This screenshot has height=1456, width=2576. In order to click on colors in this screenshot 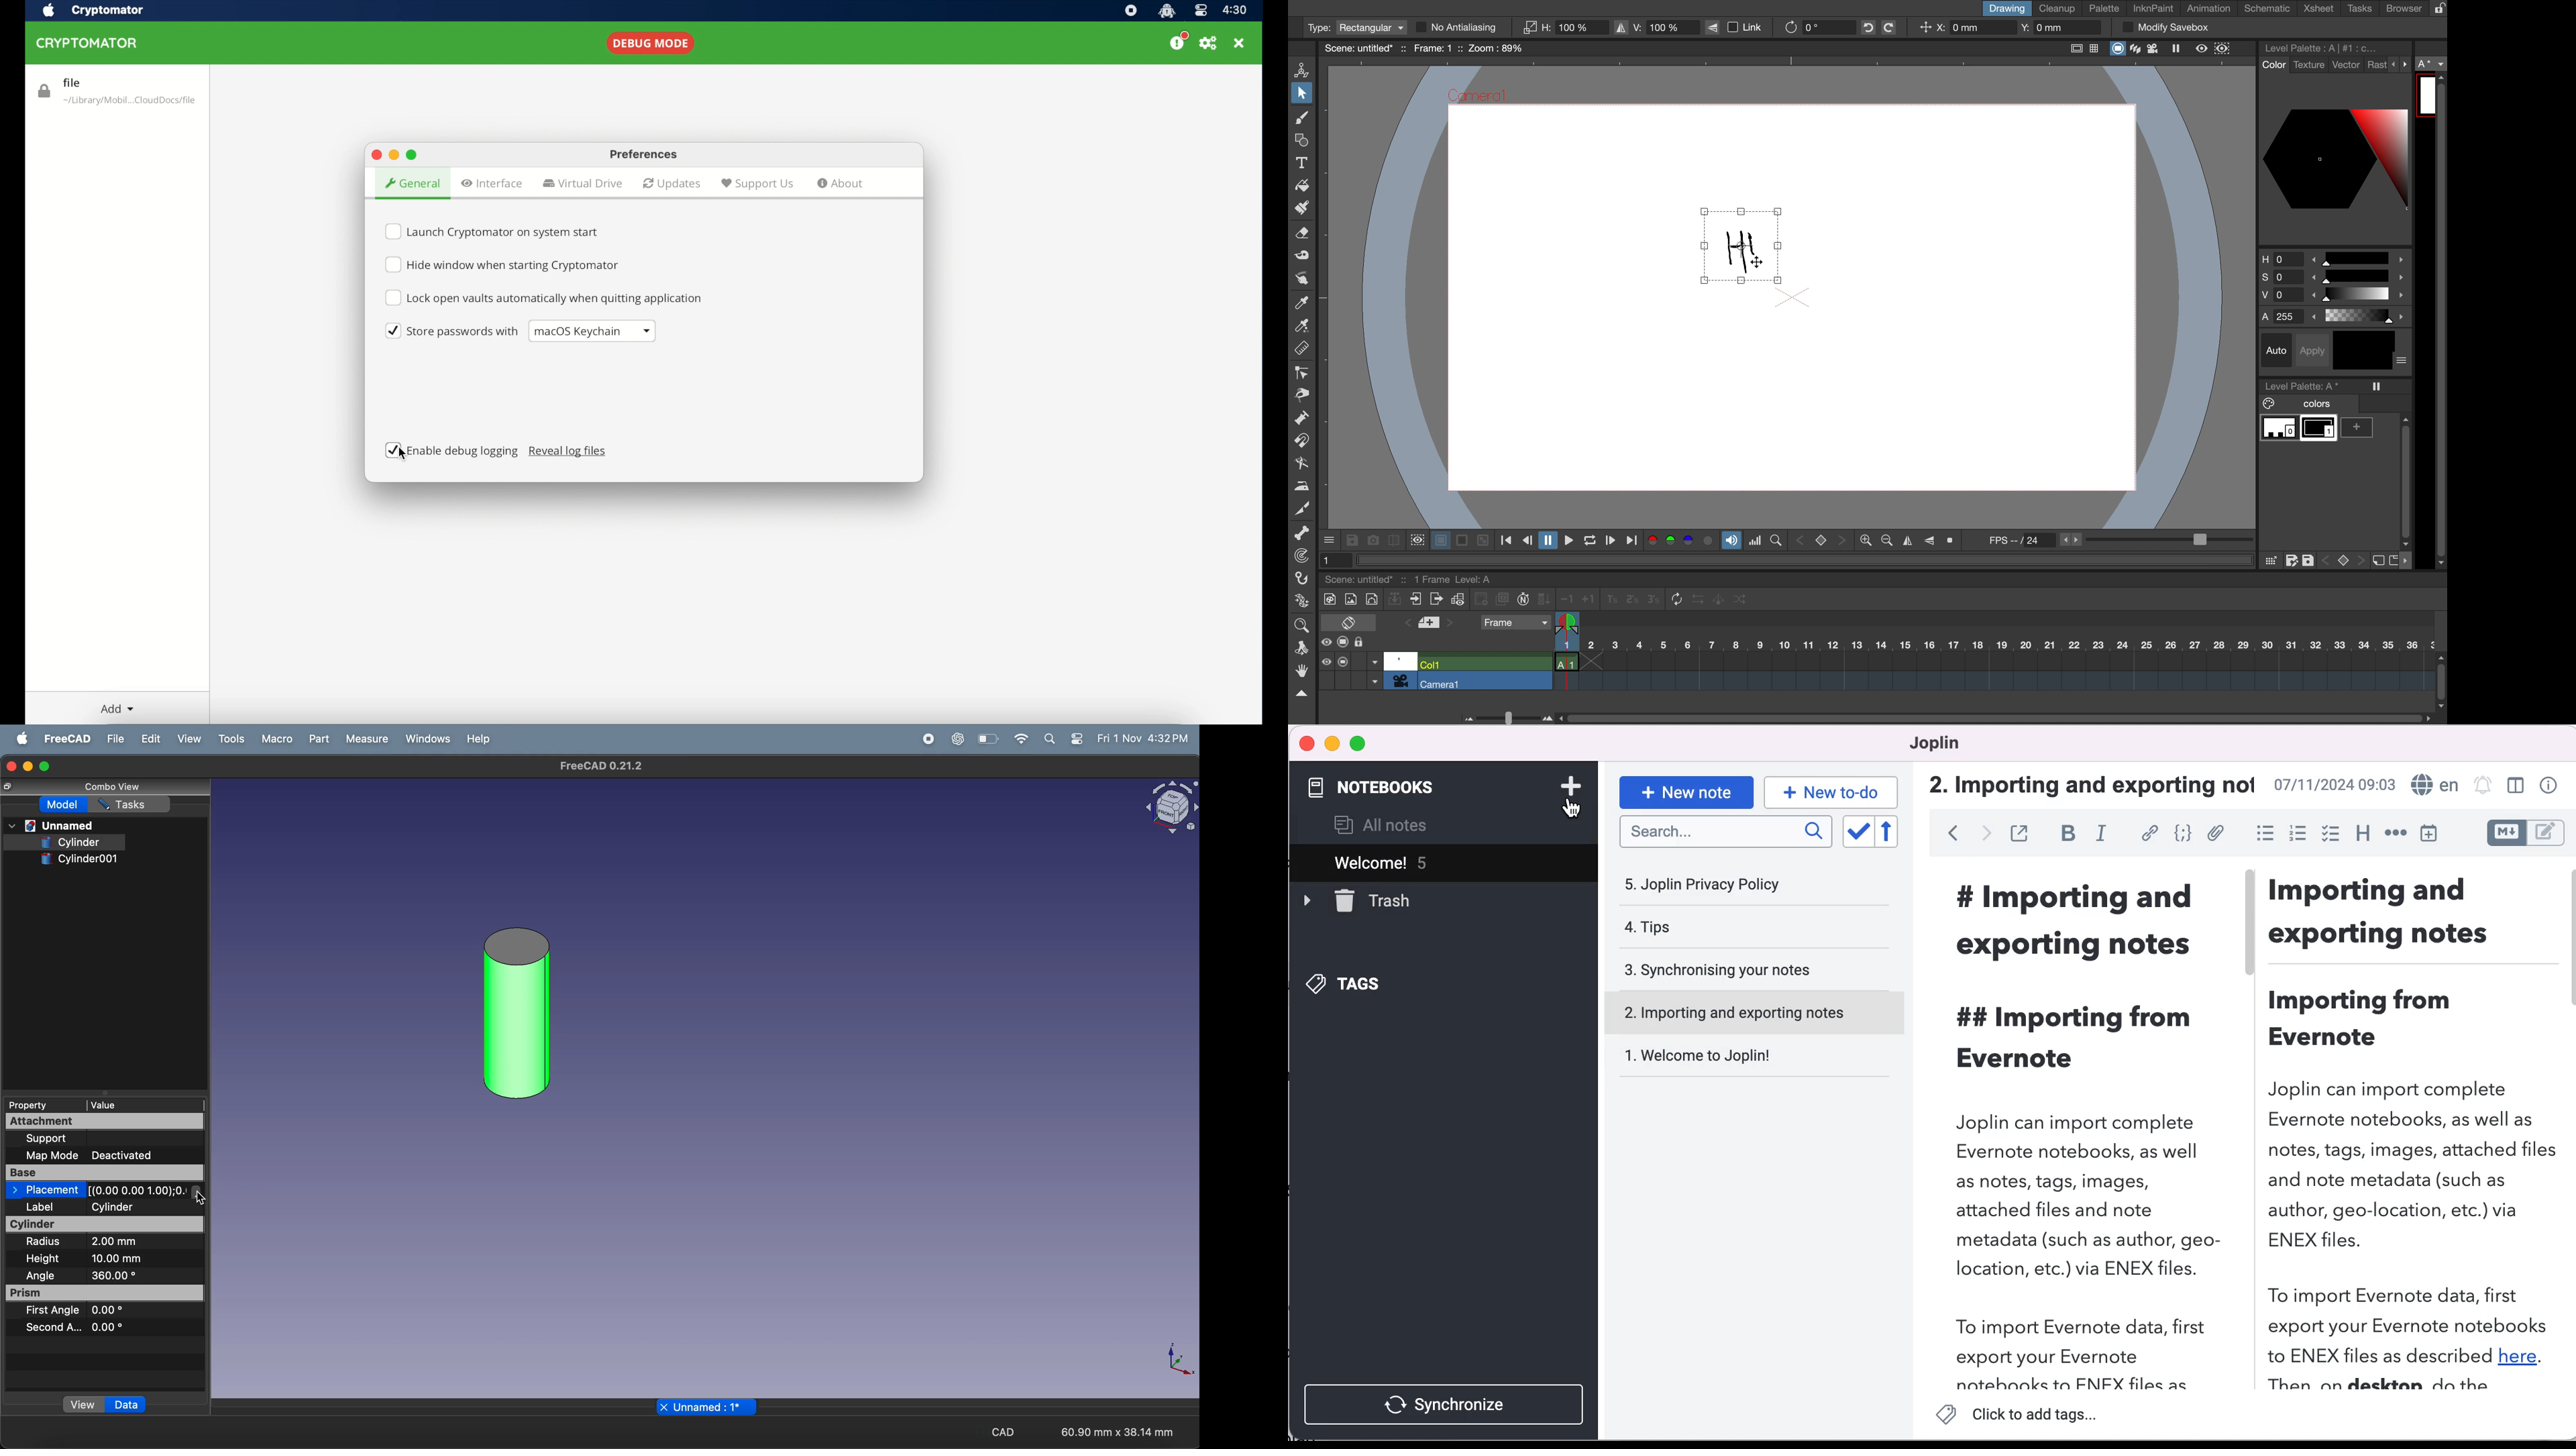, I will do `click(2303, 404)`.